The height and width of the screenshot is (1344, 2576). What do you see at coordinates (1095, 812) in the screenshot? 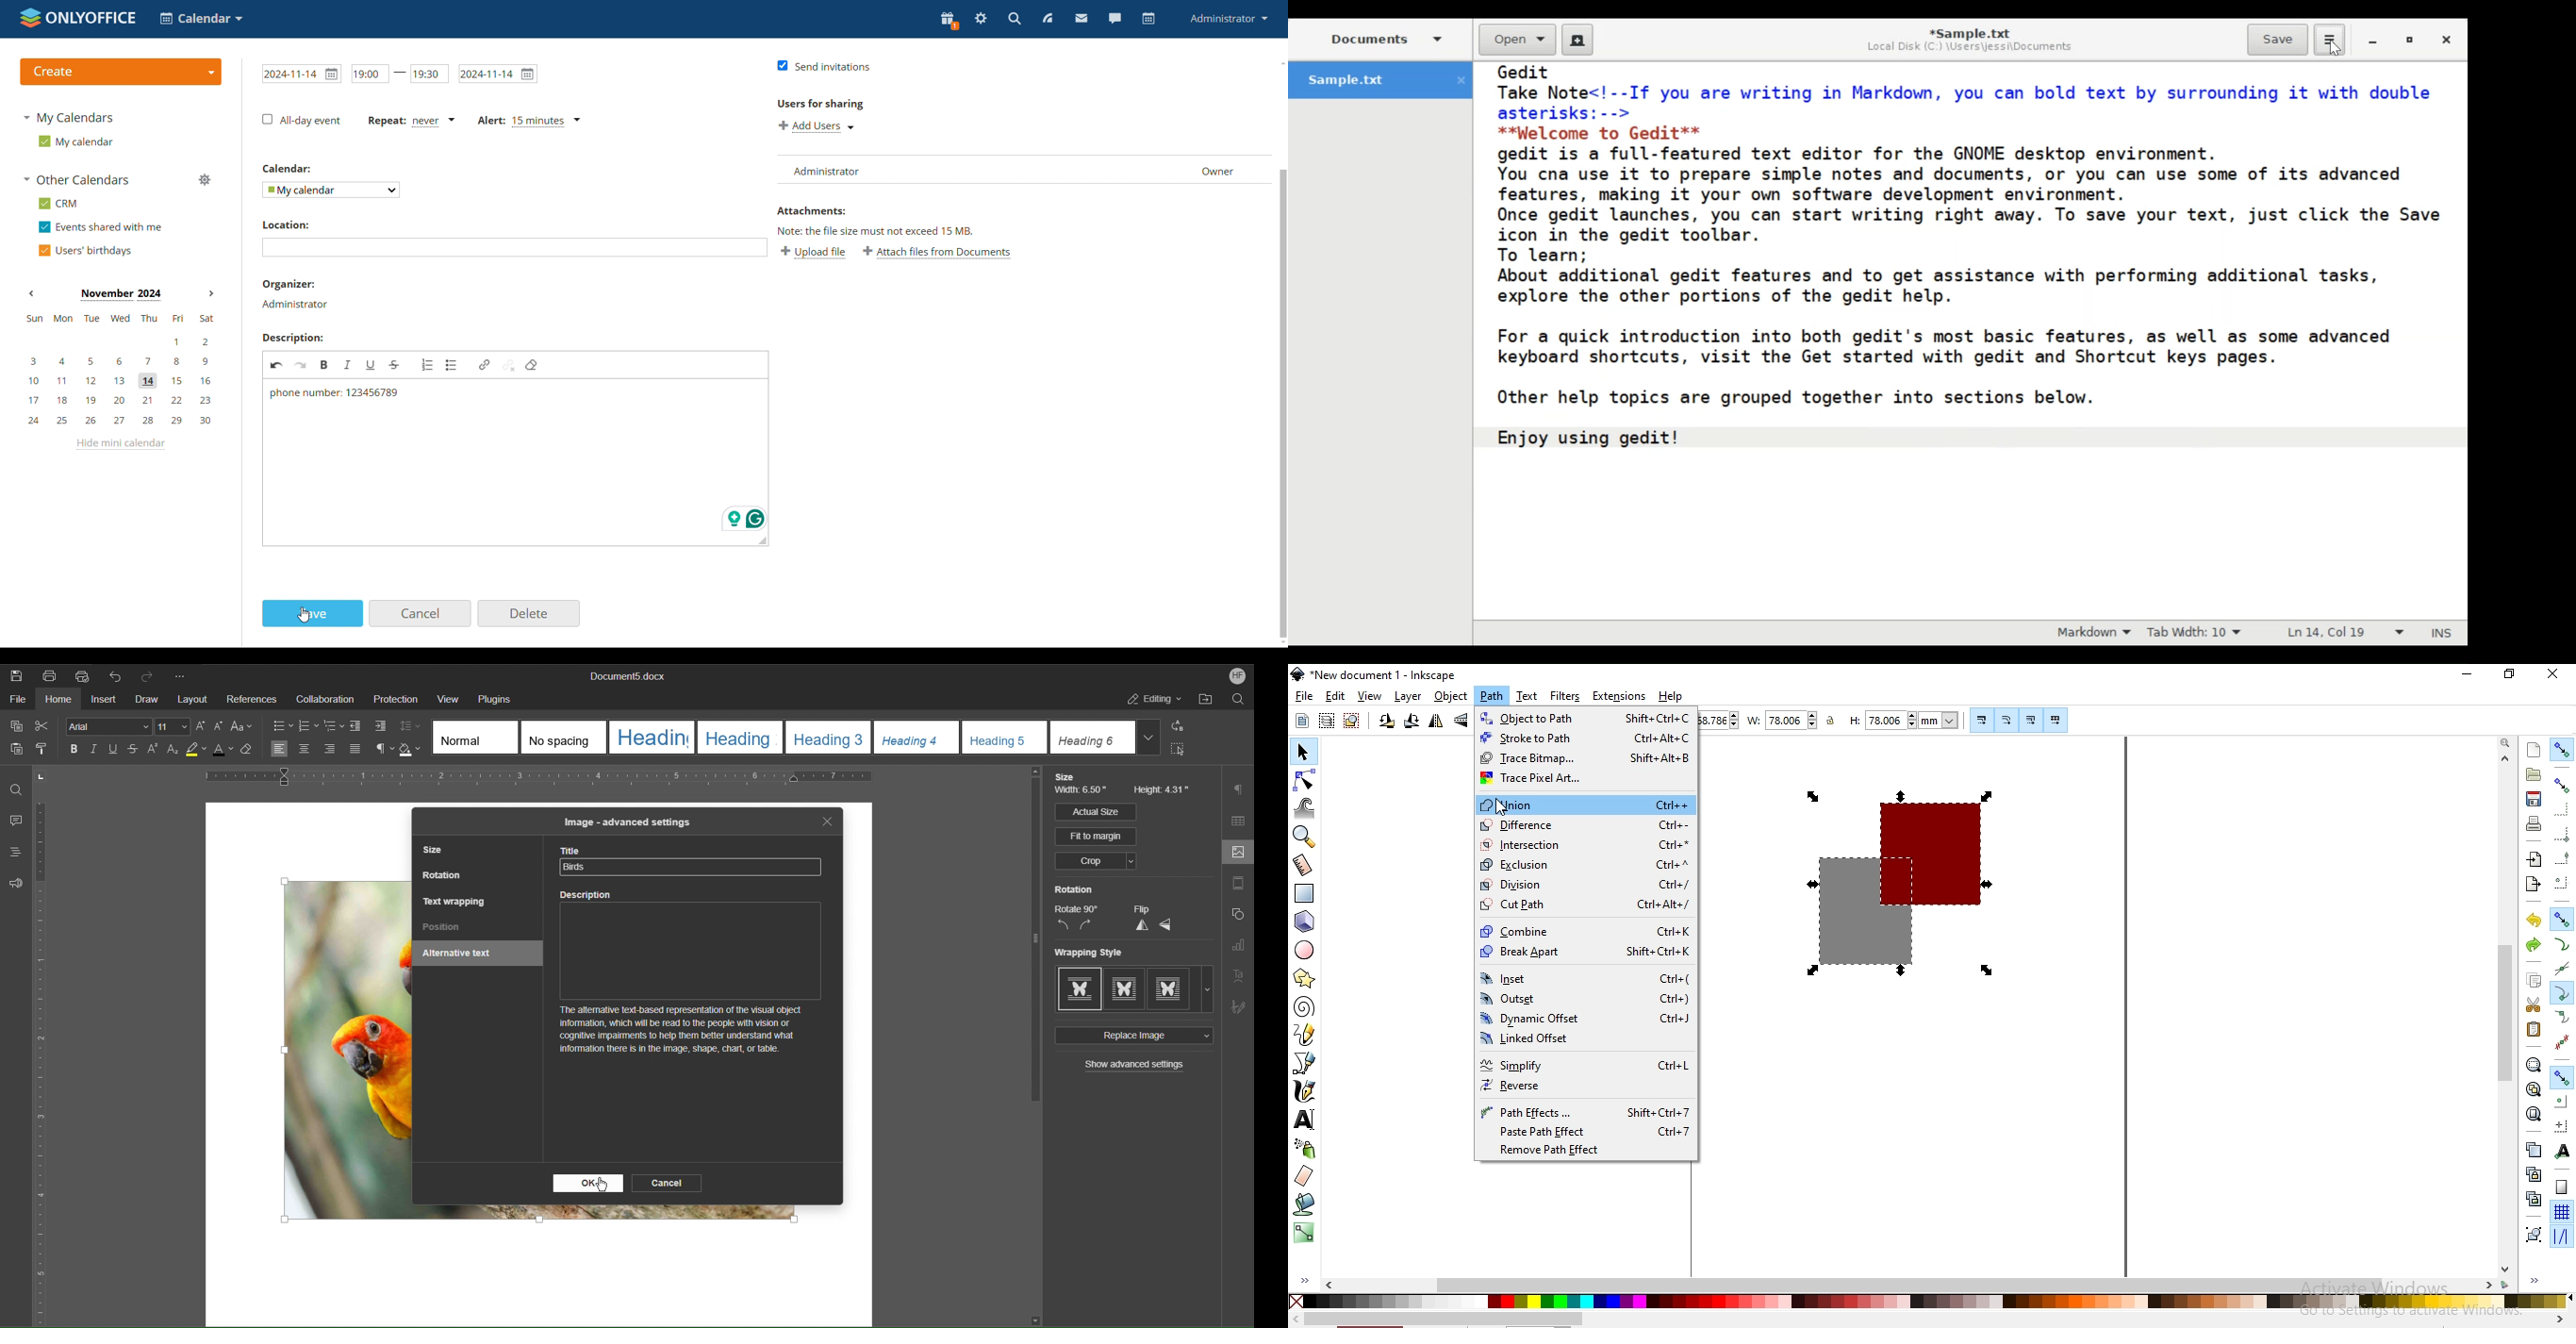
I see `Actual Size` at bounding box center [1095, 812].